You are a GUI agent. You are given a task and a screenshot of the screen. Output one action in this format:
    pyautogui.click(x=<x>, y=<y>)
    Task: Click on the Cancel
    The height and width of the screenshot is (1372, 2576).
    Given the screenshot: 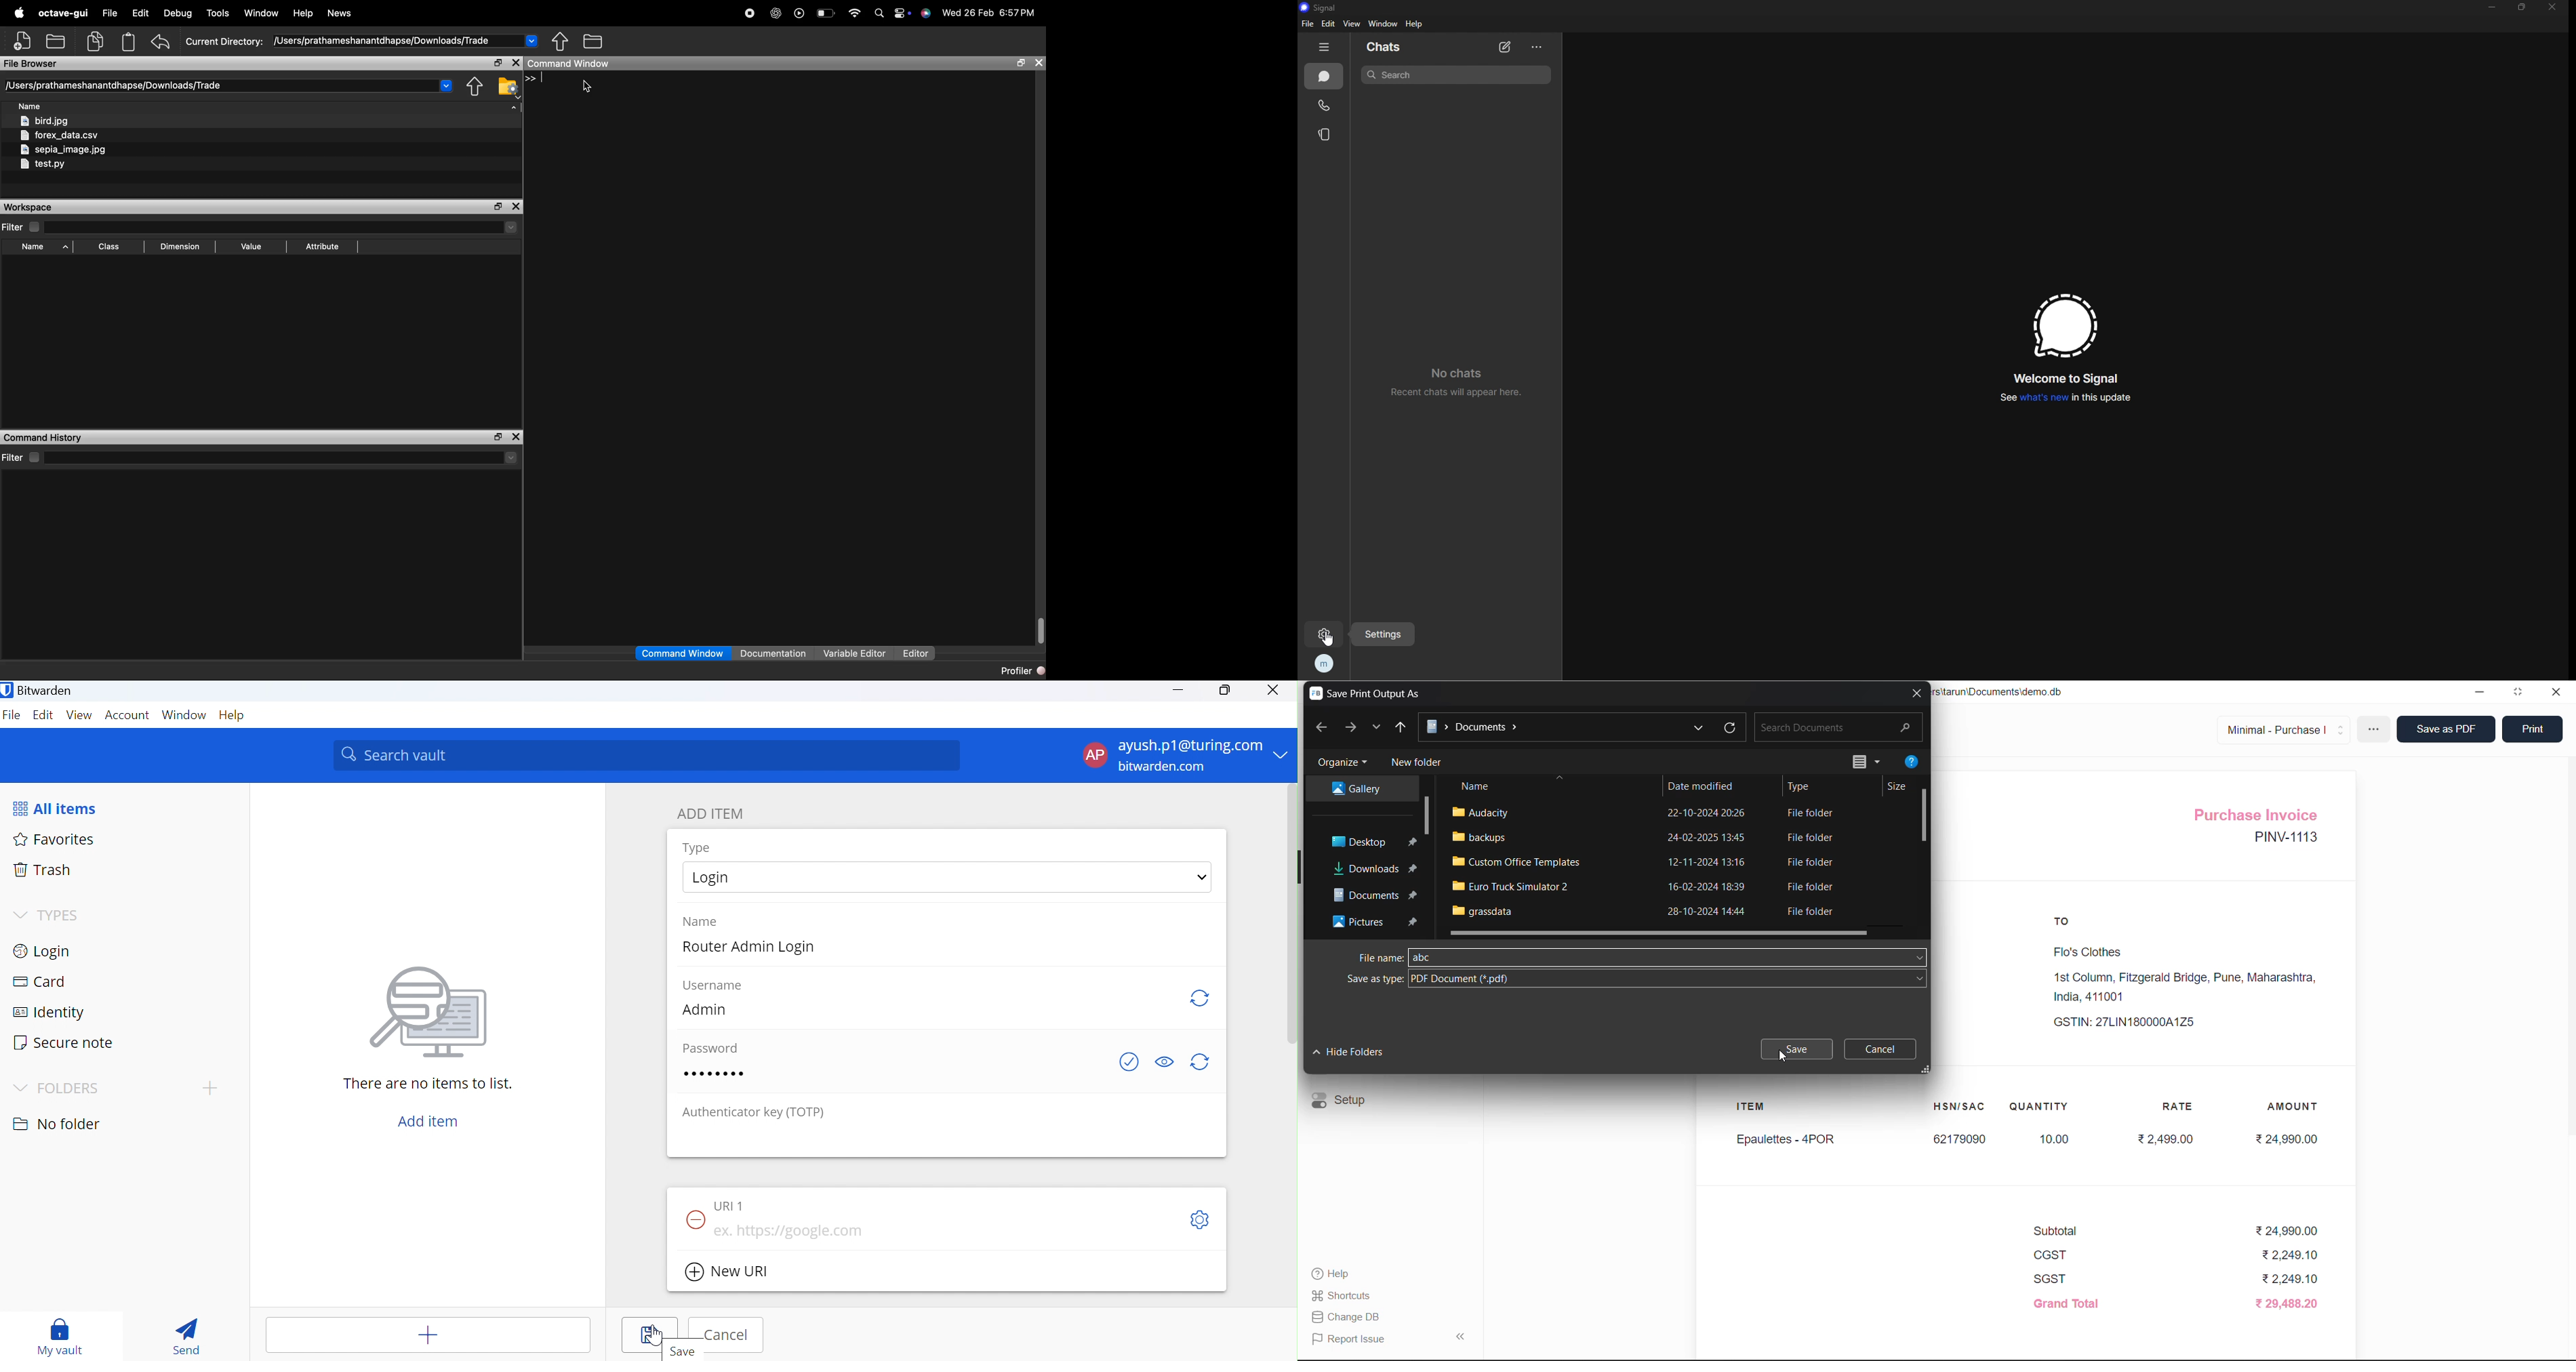 What is the action you would take?
    pyautogui.click(x=1882, y=1051)
    